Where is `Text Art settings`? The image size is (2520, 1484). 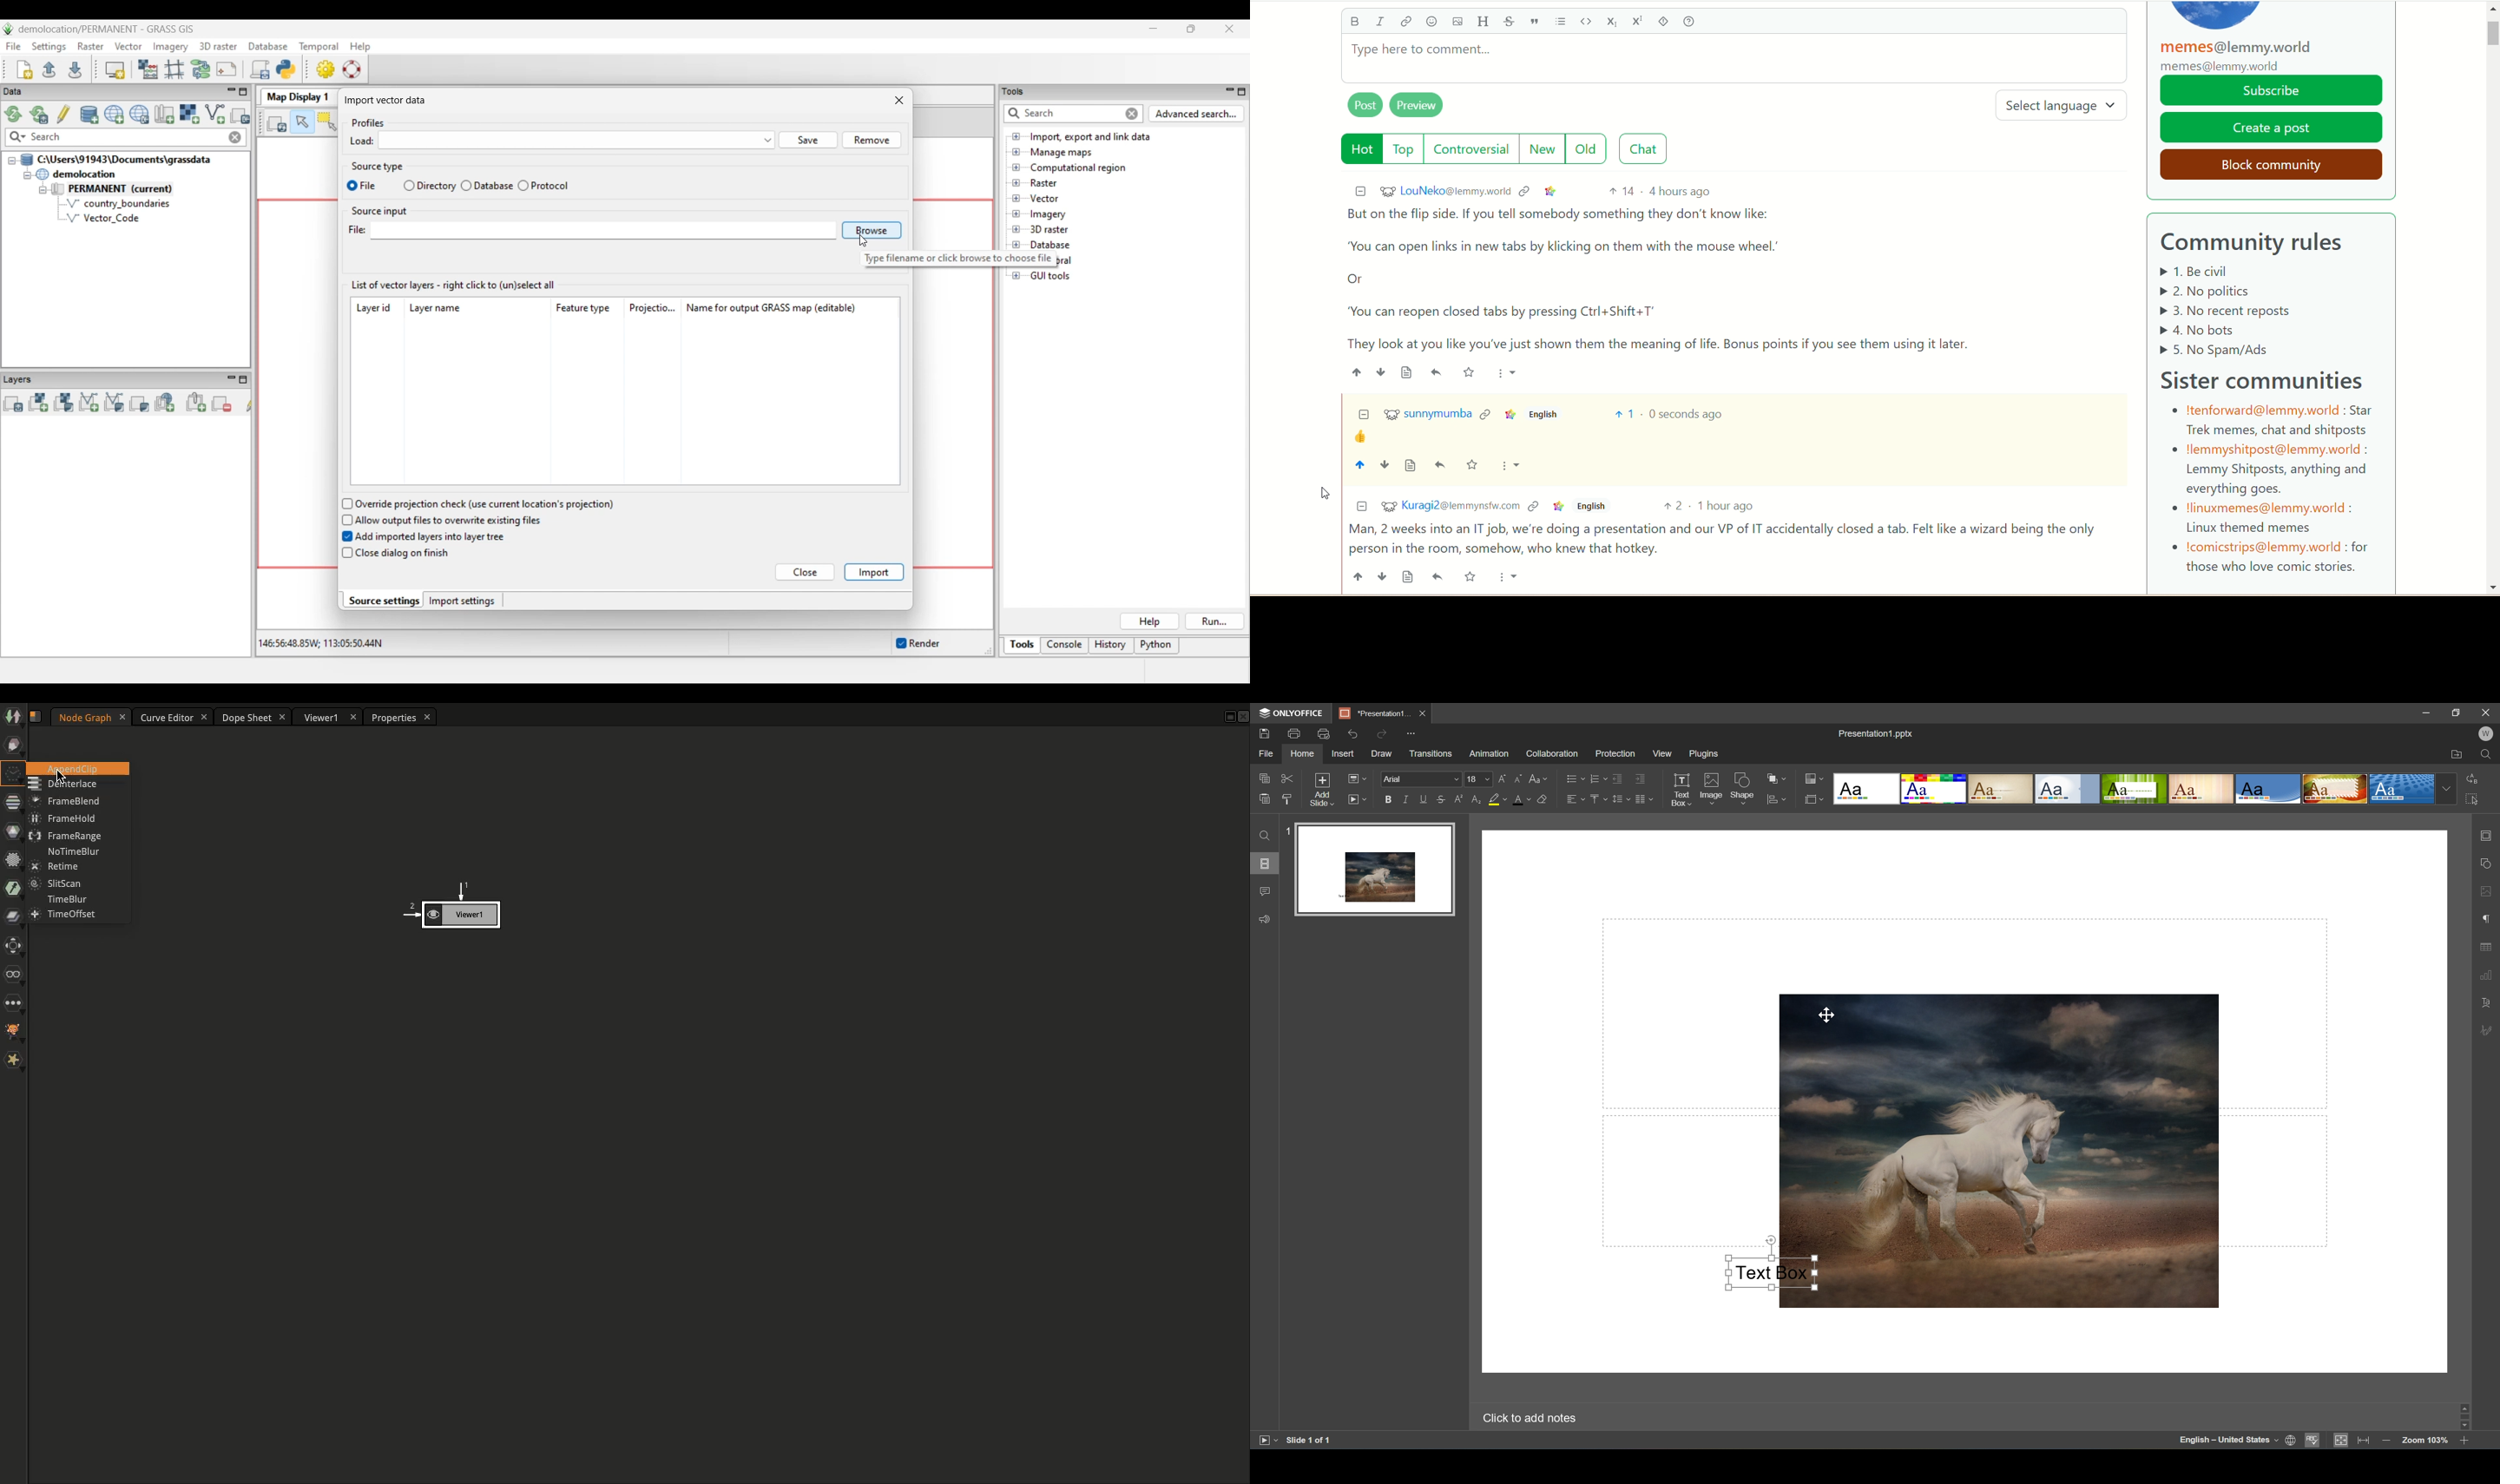
Text Art settings is located at coordinates (2488, 1003).